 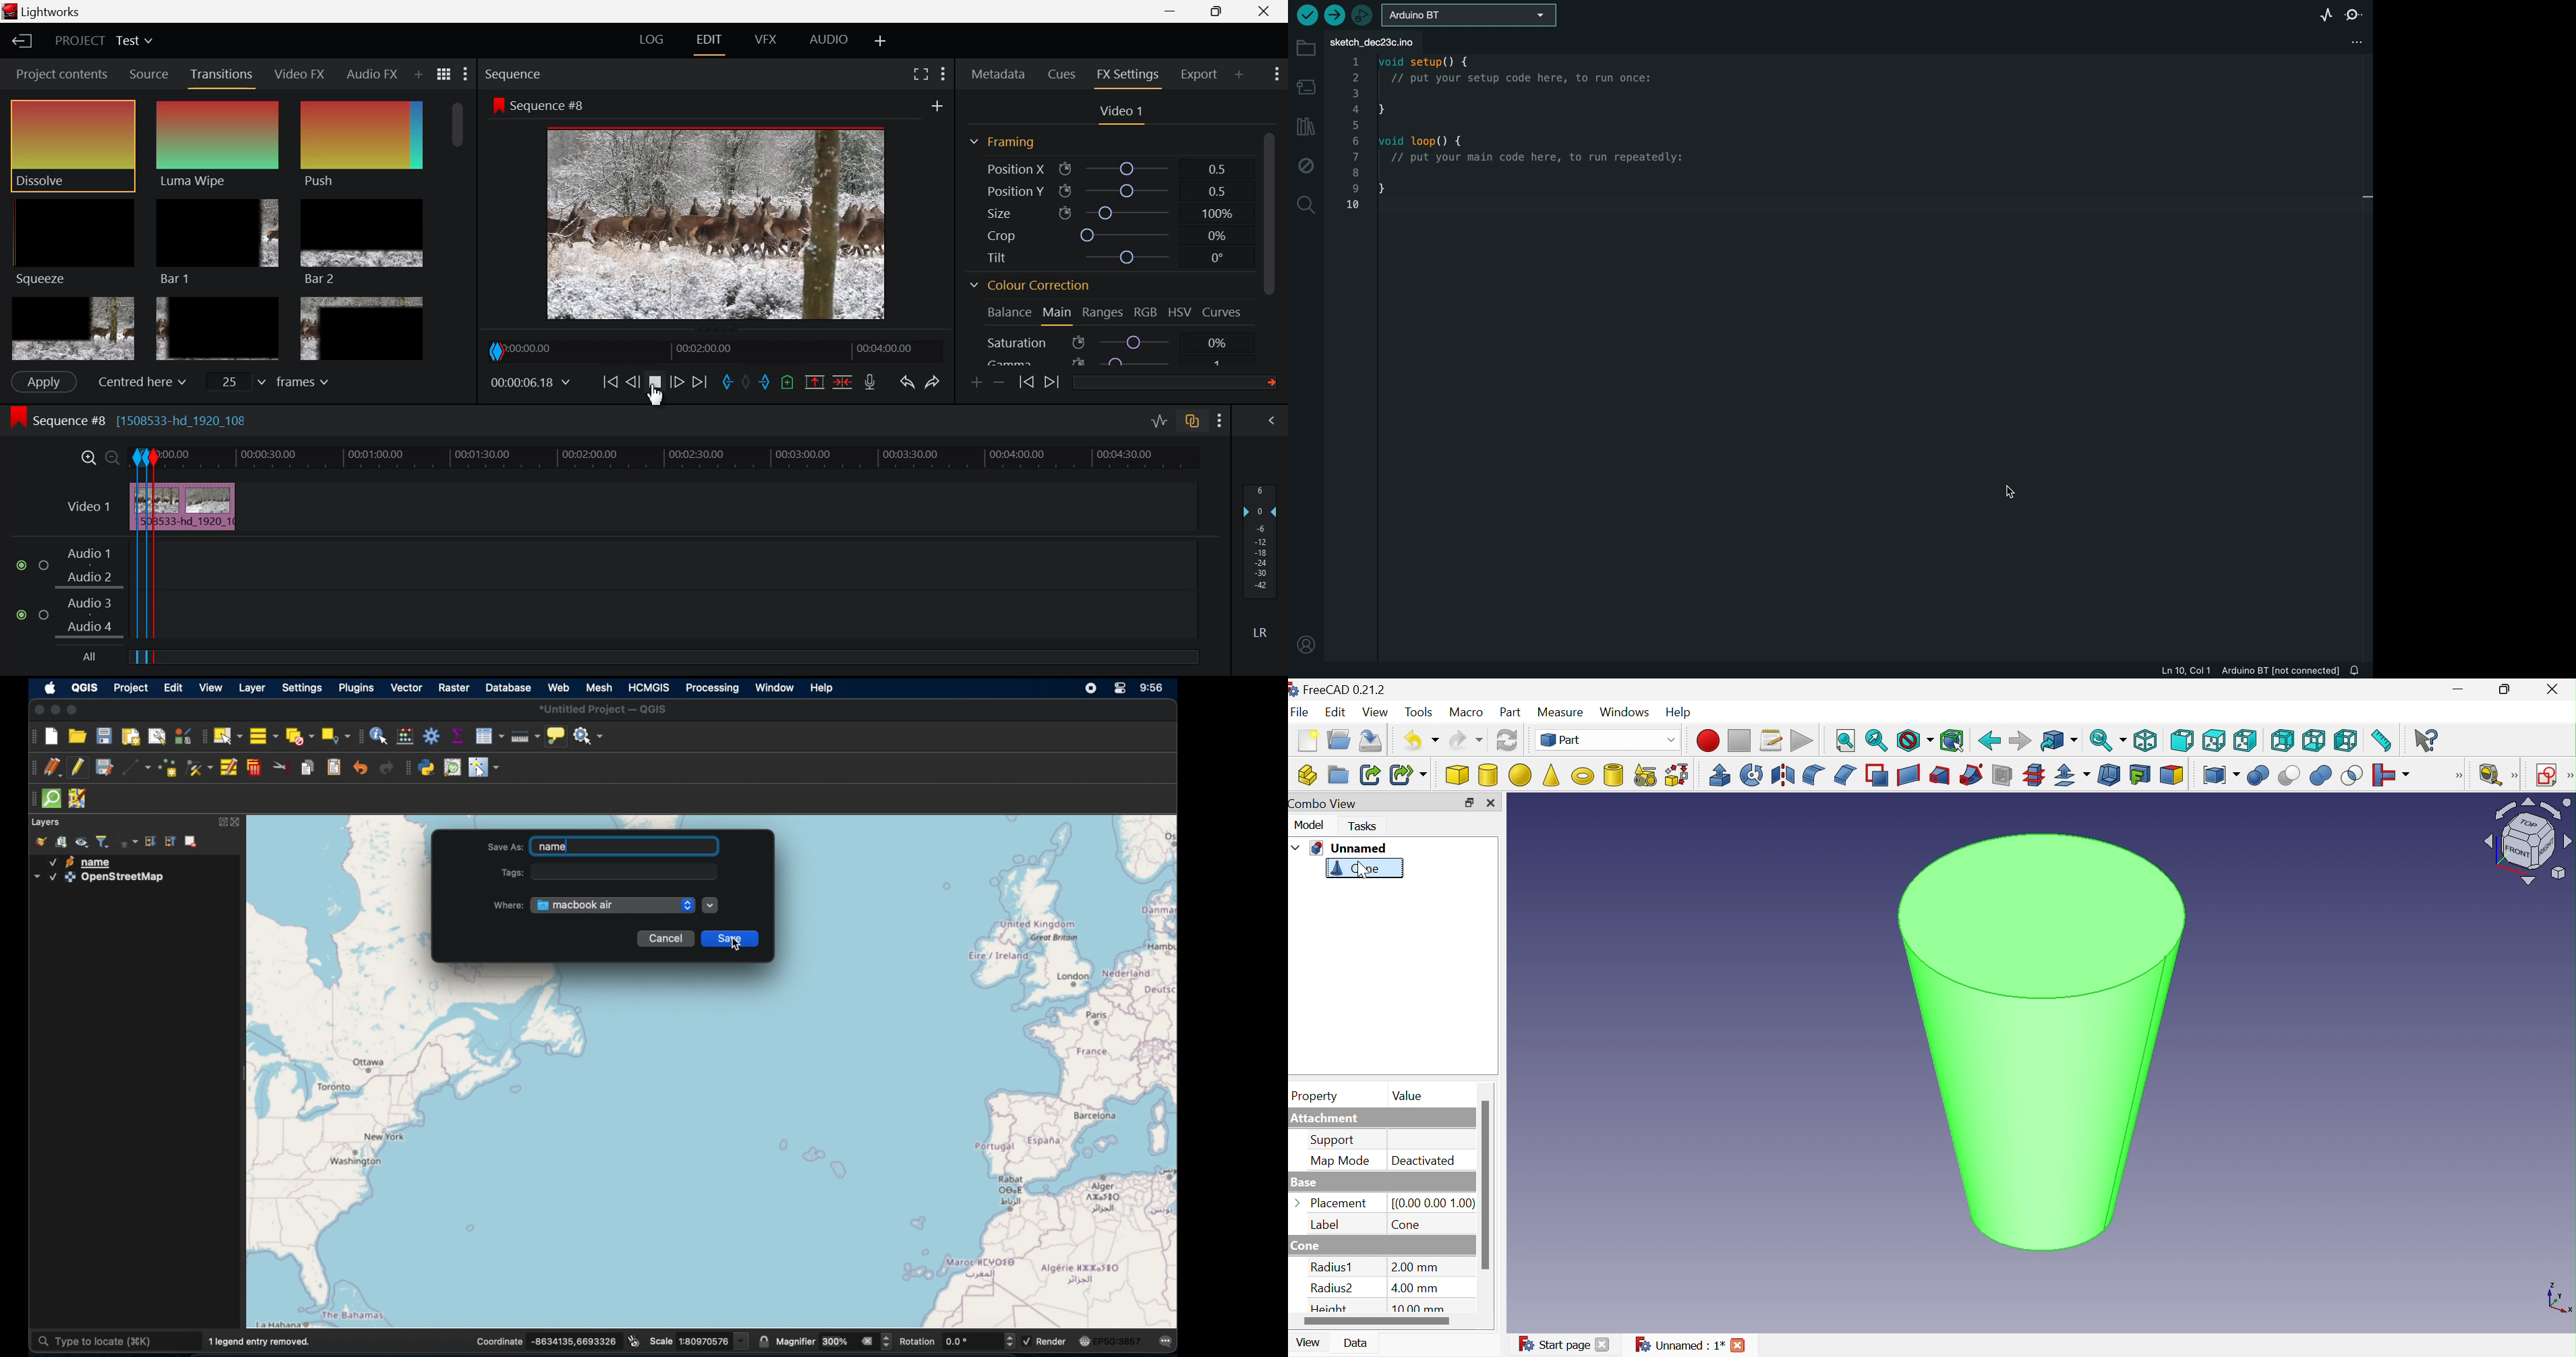 I want to click on 2.00 mm, so click(x=1415, y=1267).